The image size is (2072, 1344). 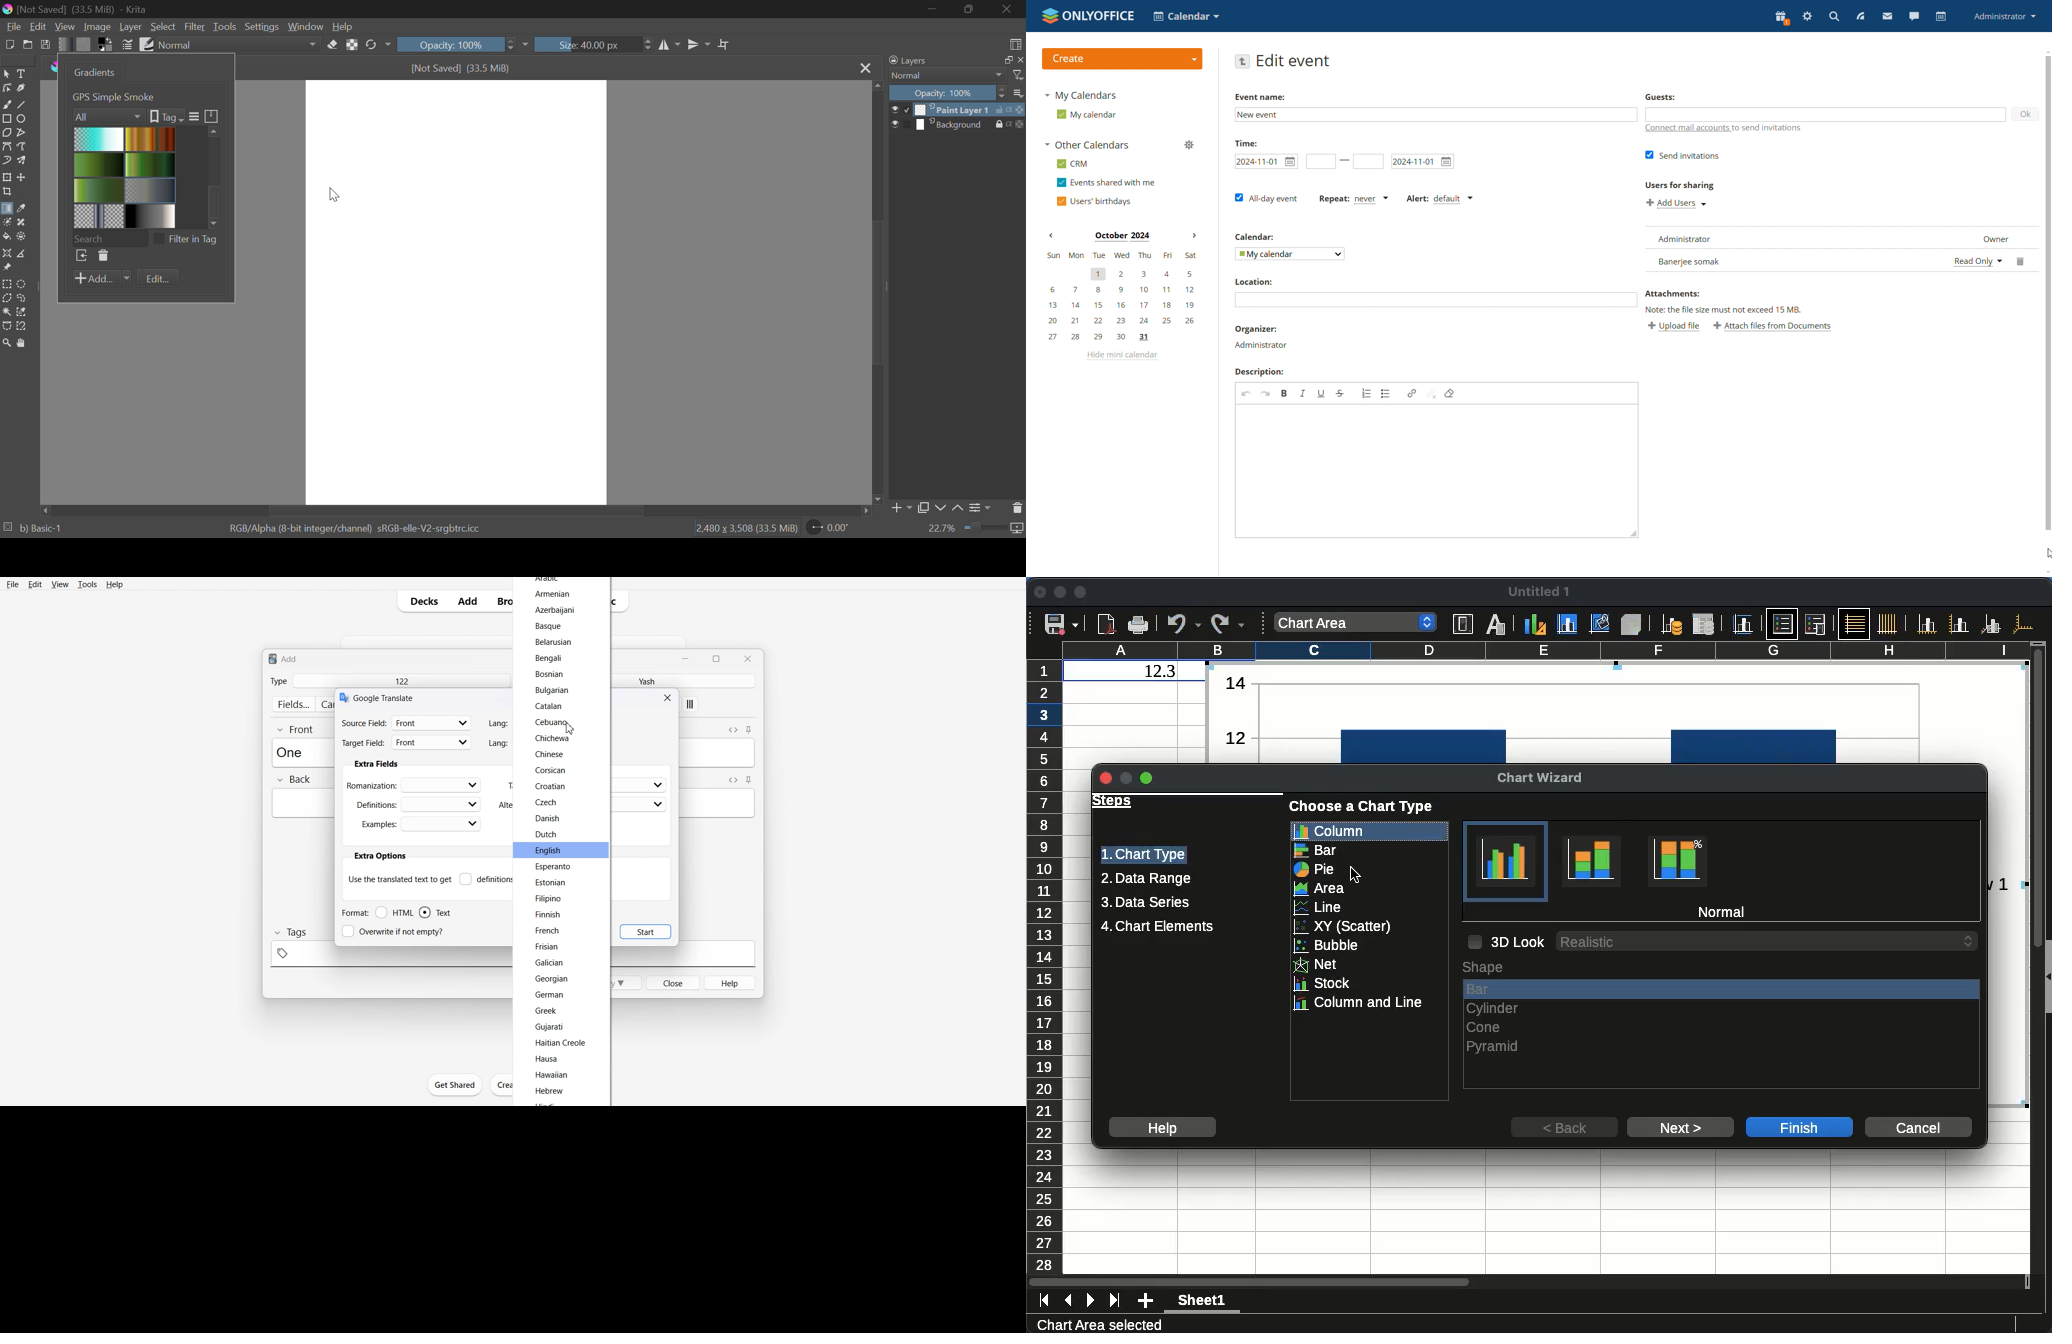 I want to click on Get Shared, so click(x=455, y=1085).